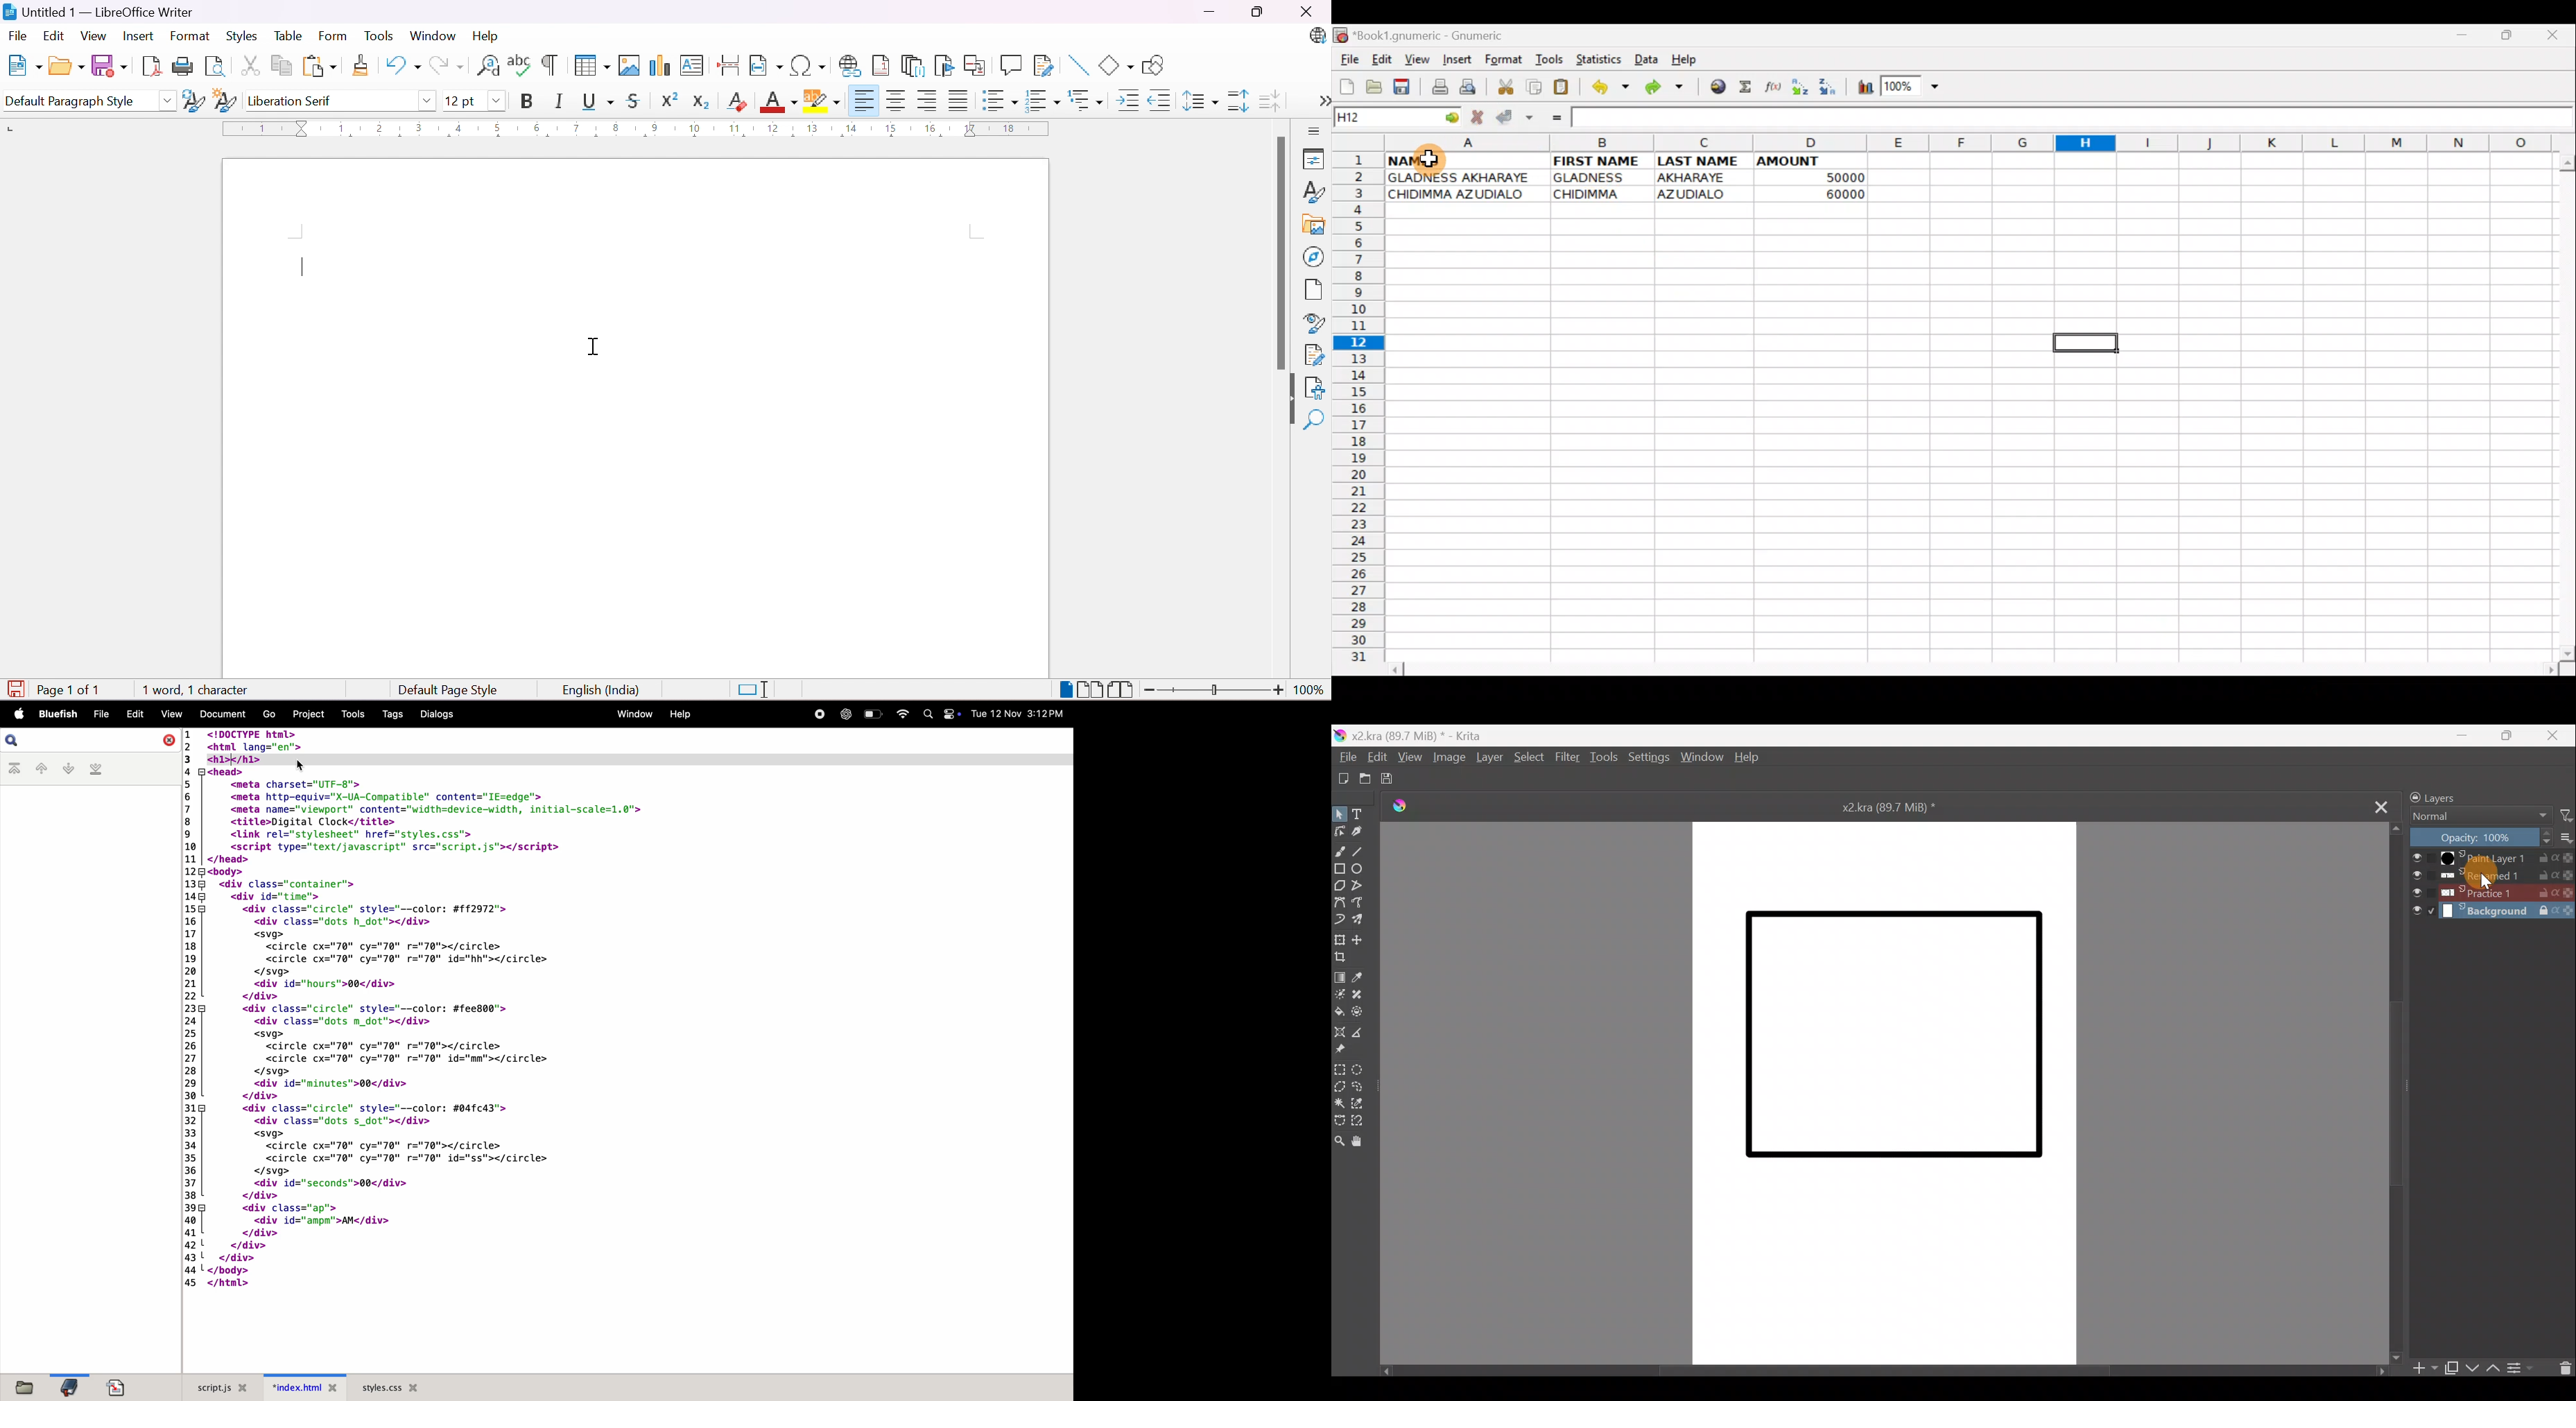 The height and width of the screenshot is (1428, 2576). I want to click on Increase Paragraph Spacing, so click(1235, 100).